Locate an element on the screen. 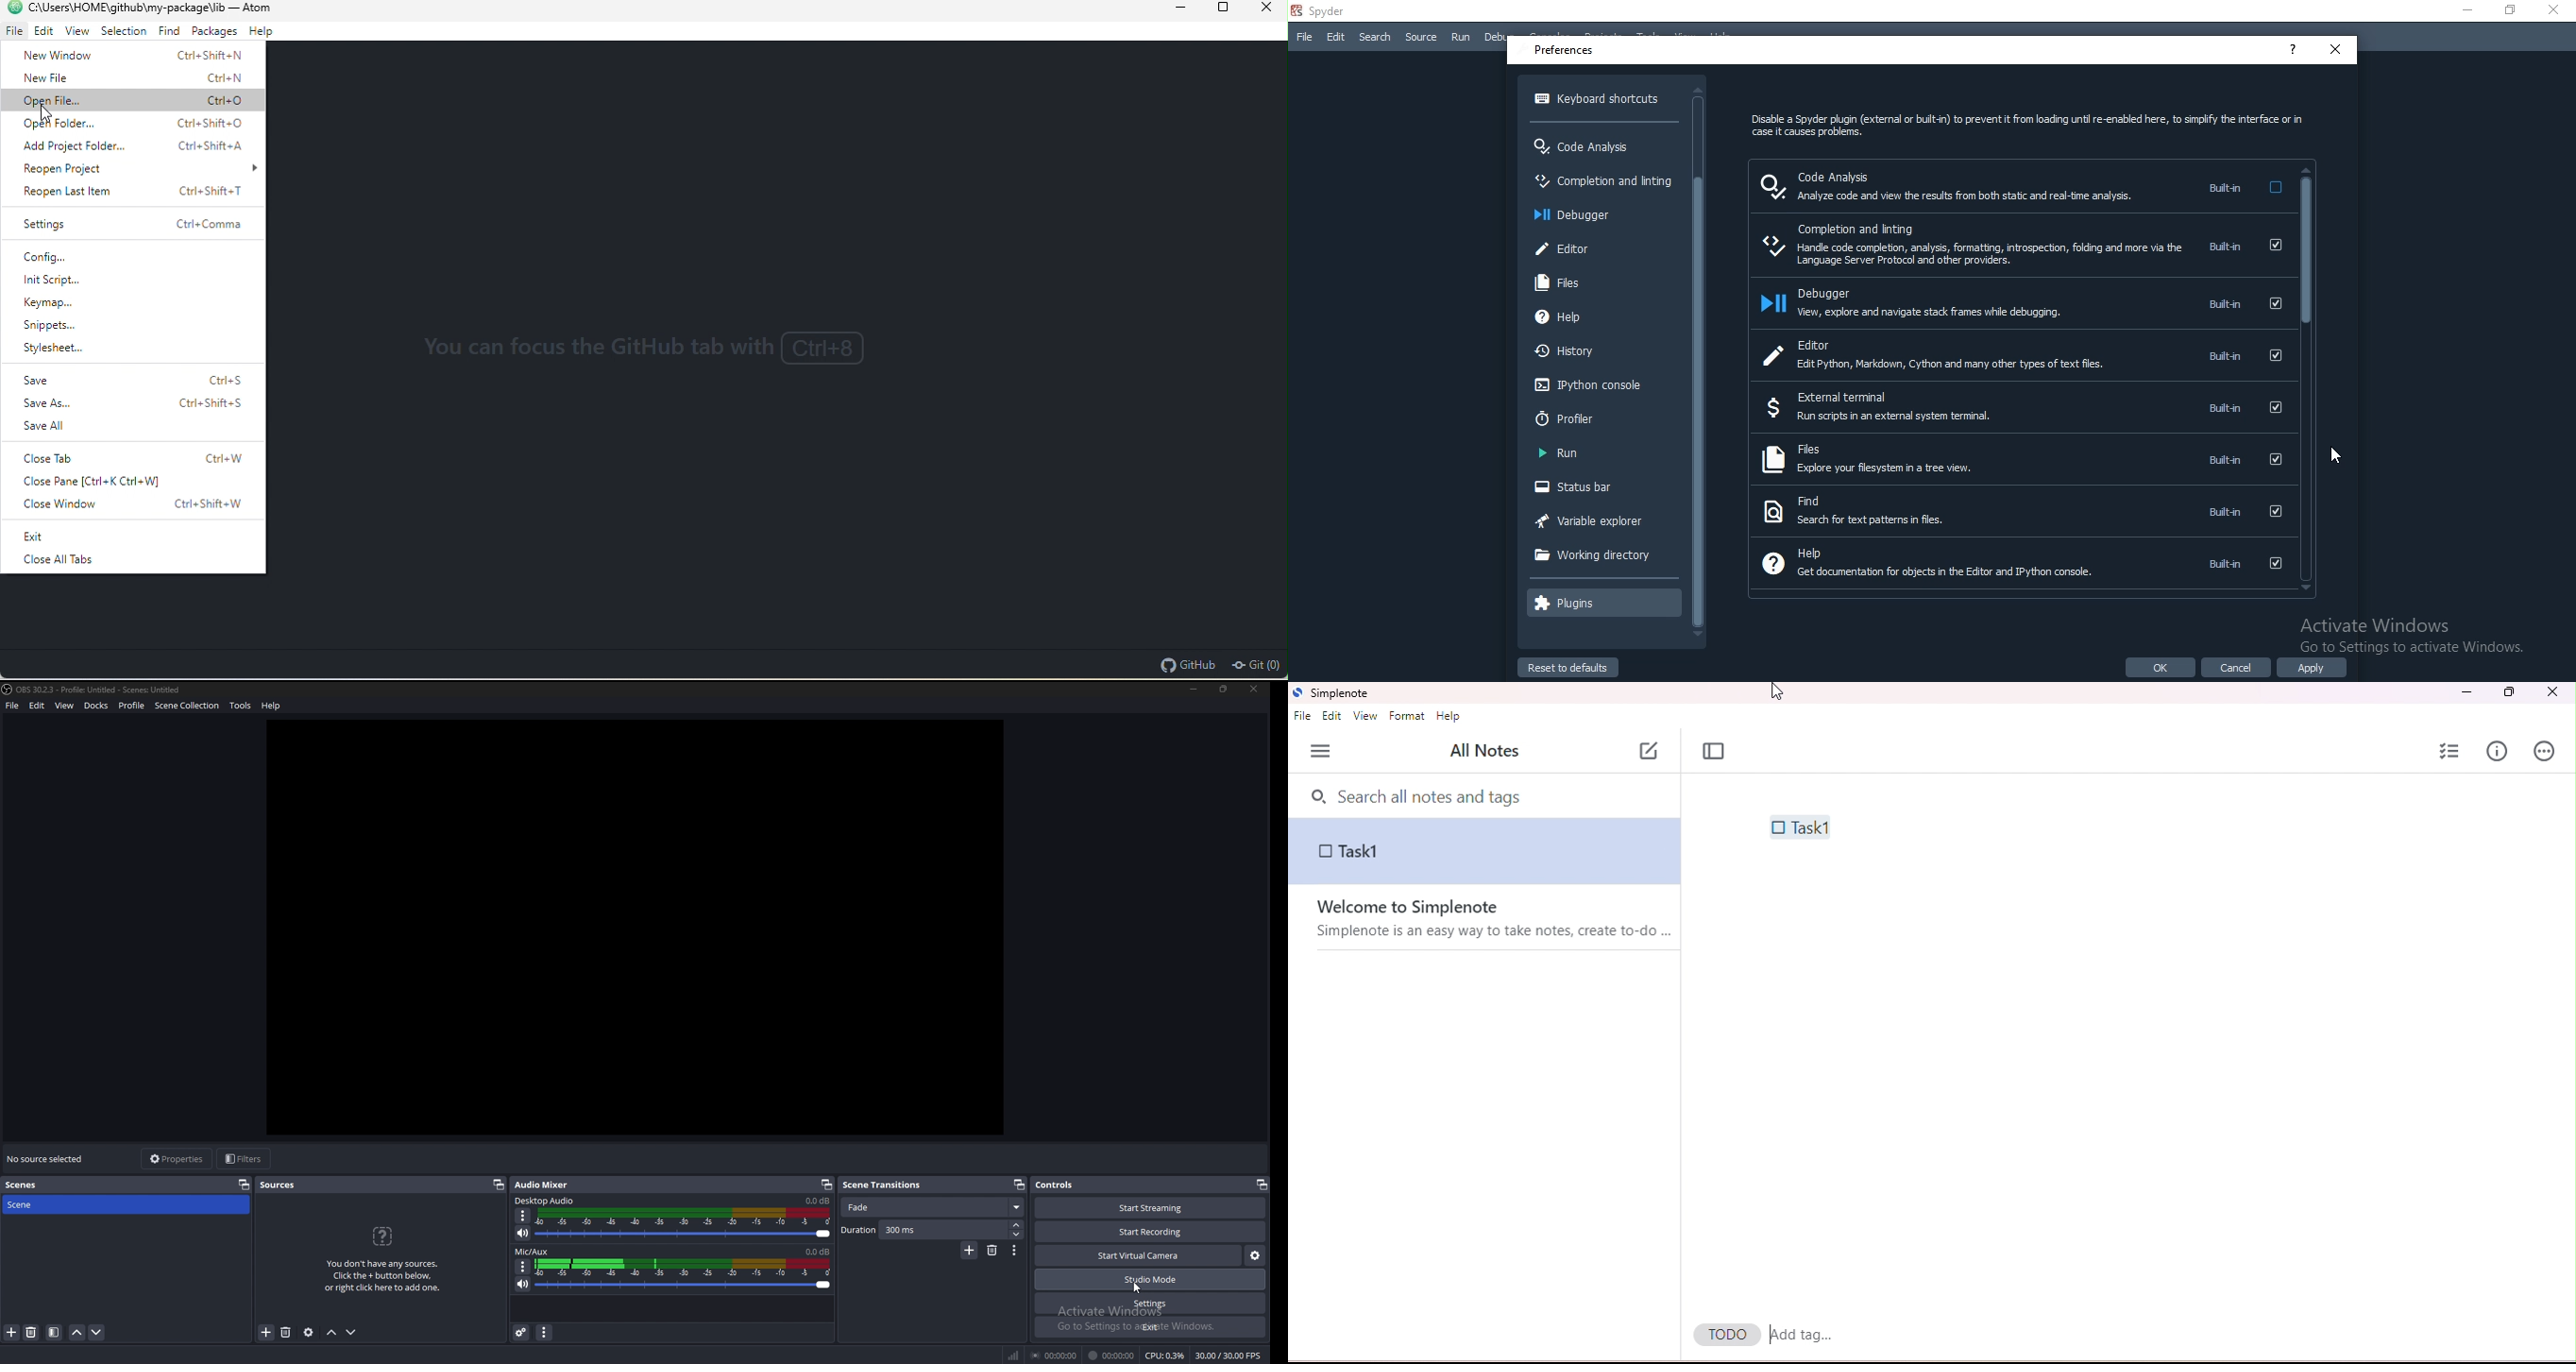 The image size is (2576, 1372). Start streaming is located at coordinates (1148, 1207).